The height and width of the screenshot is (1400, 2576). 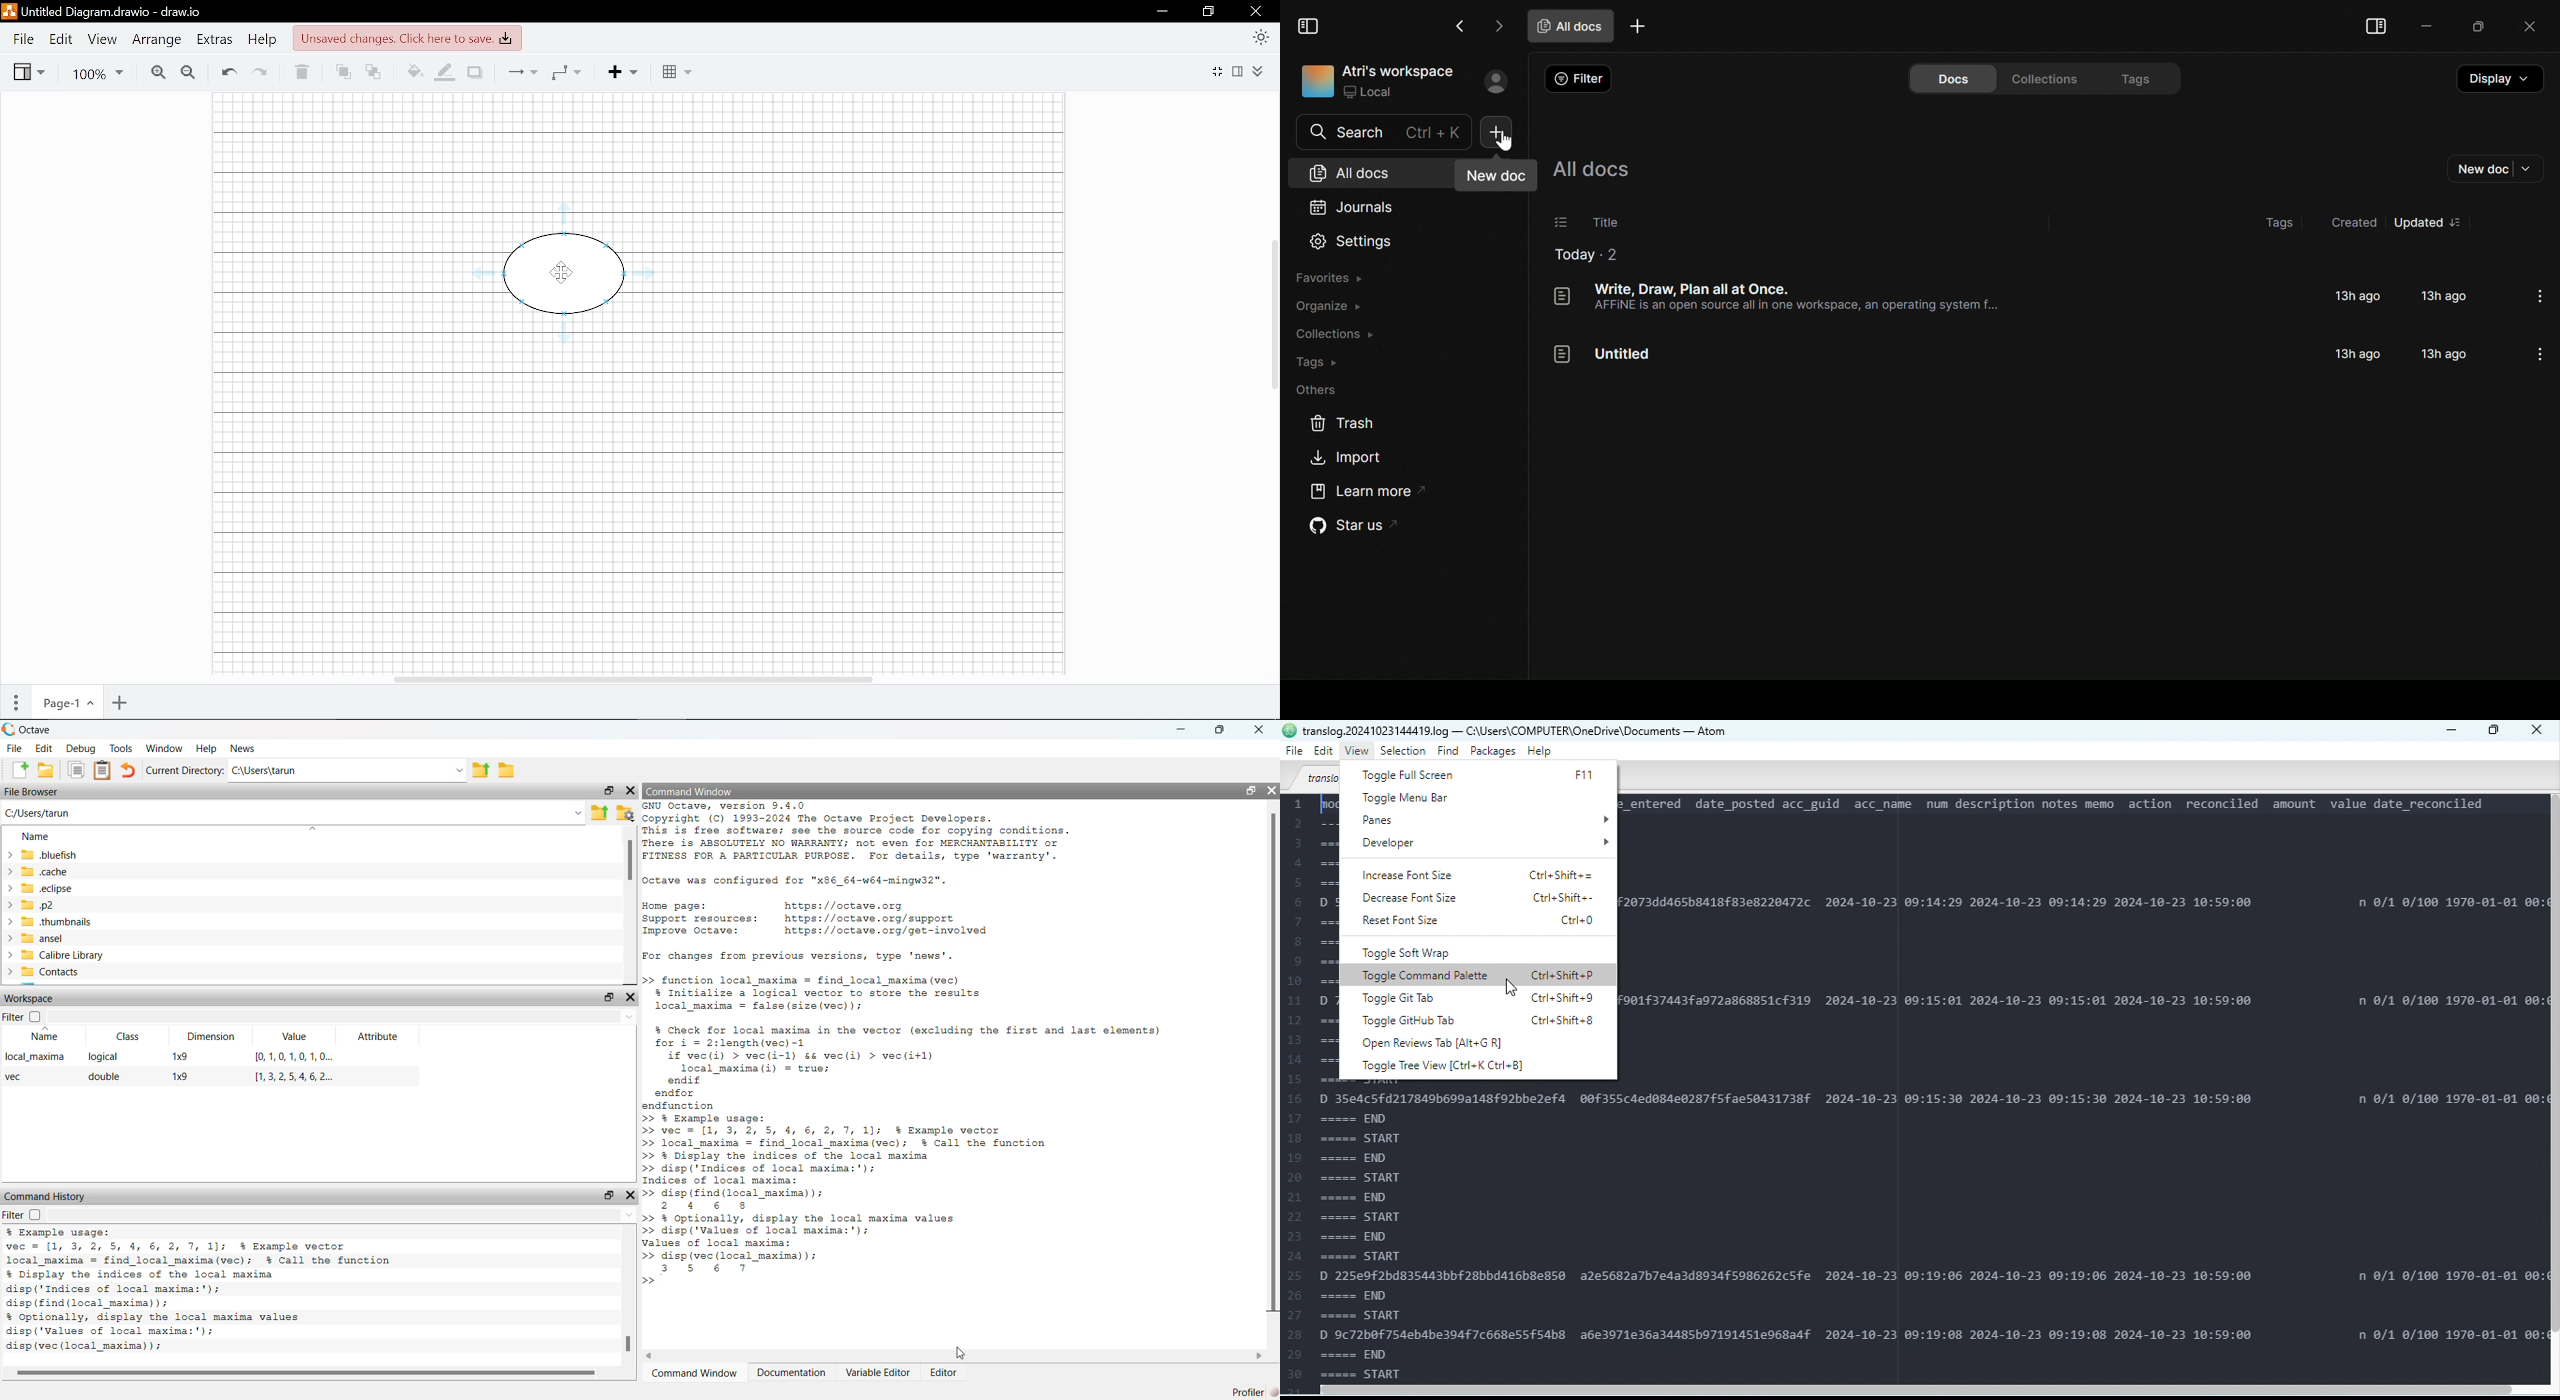 What do you see at coordinates (2281, 223) in the screenshot?
I see `Tags` at bounding box center [2281, 223].